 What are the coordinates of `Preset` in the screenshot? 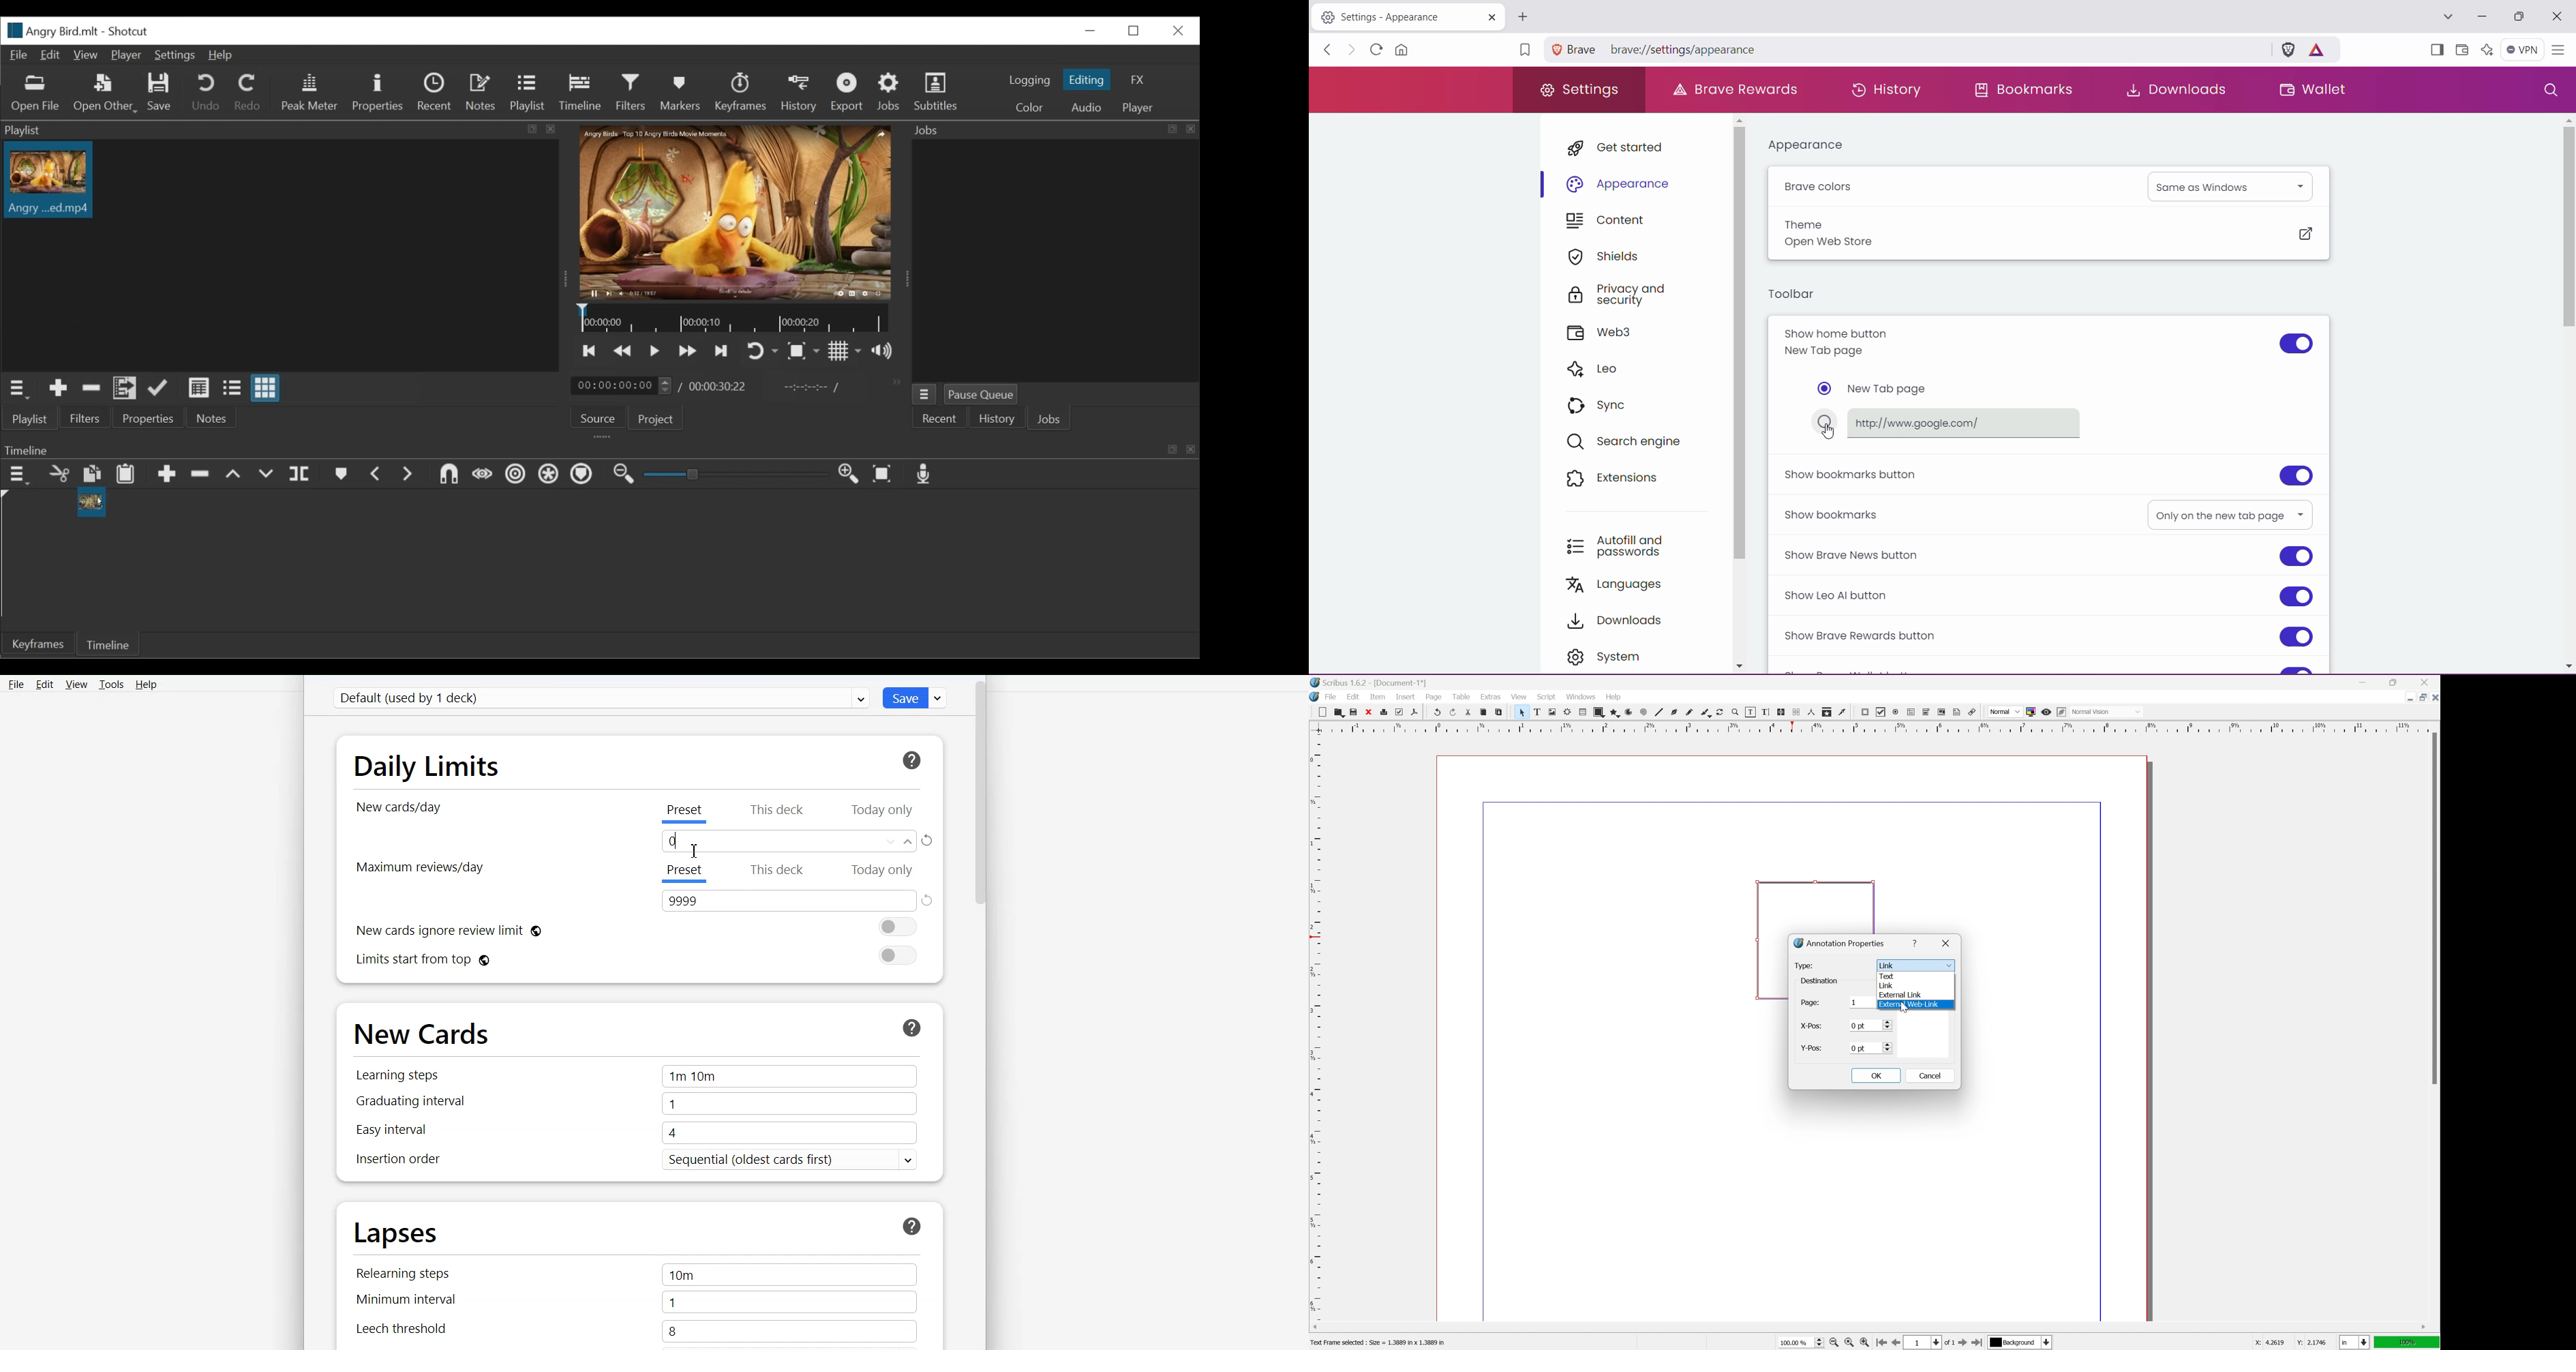 It's located at (685, 813).